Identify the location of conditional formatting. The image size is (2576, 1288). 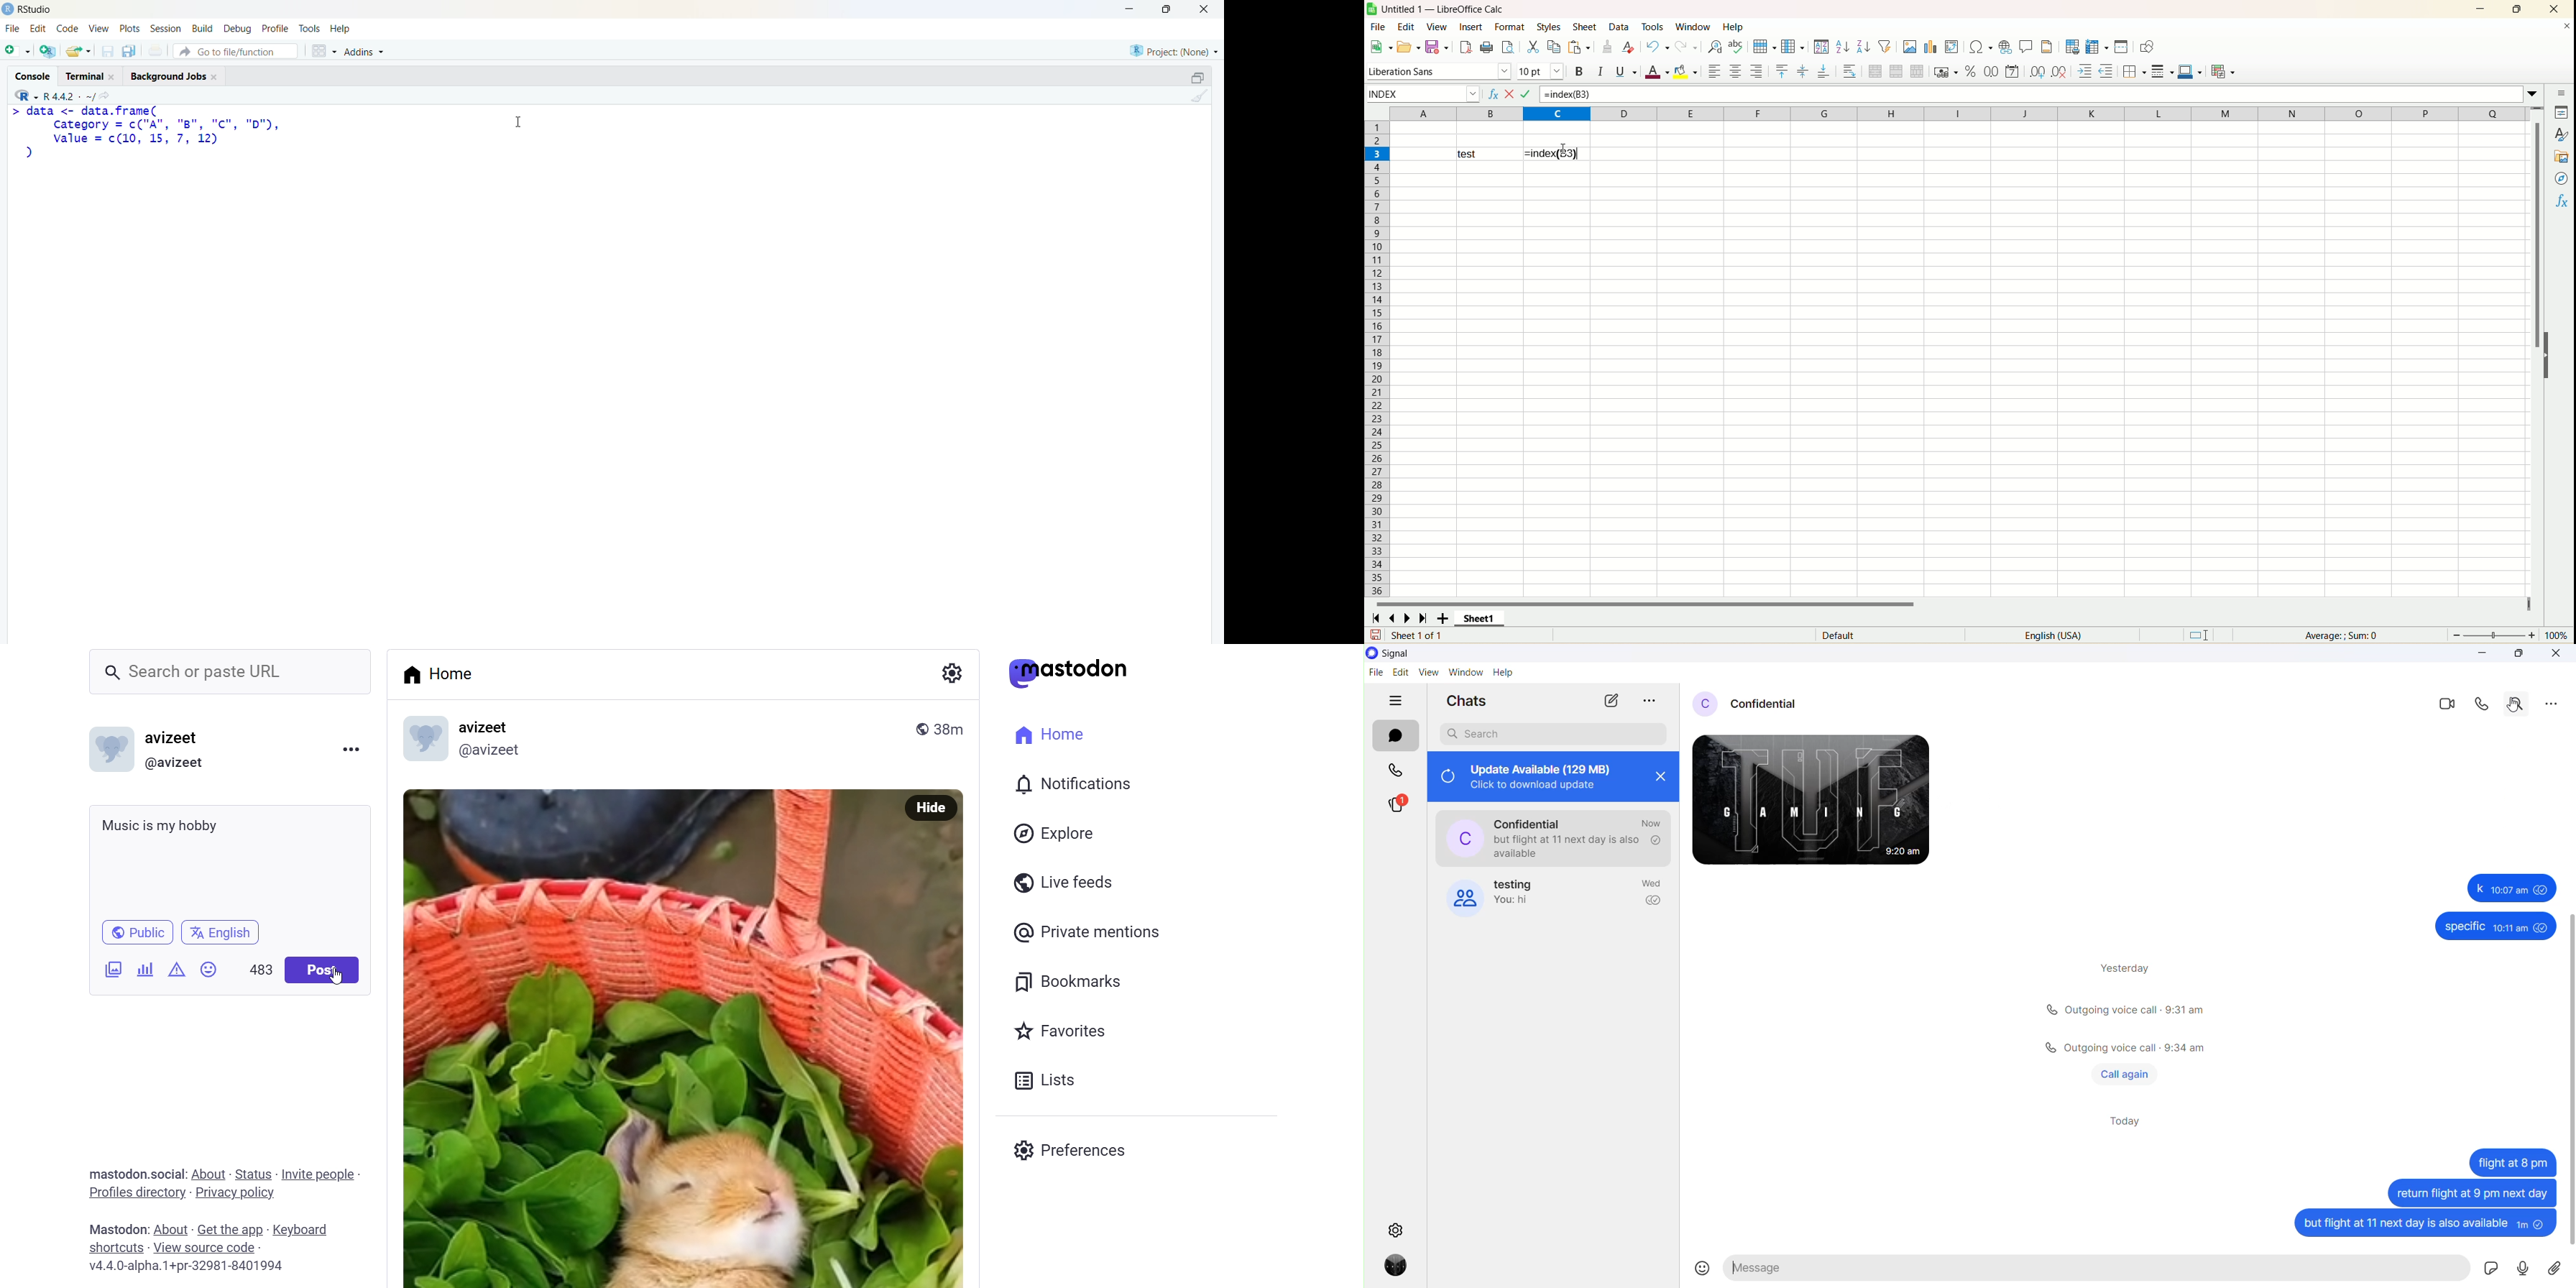
(2224, 71).